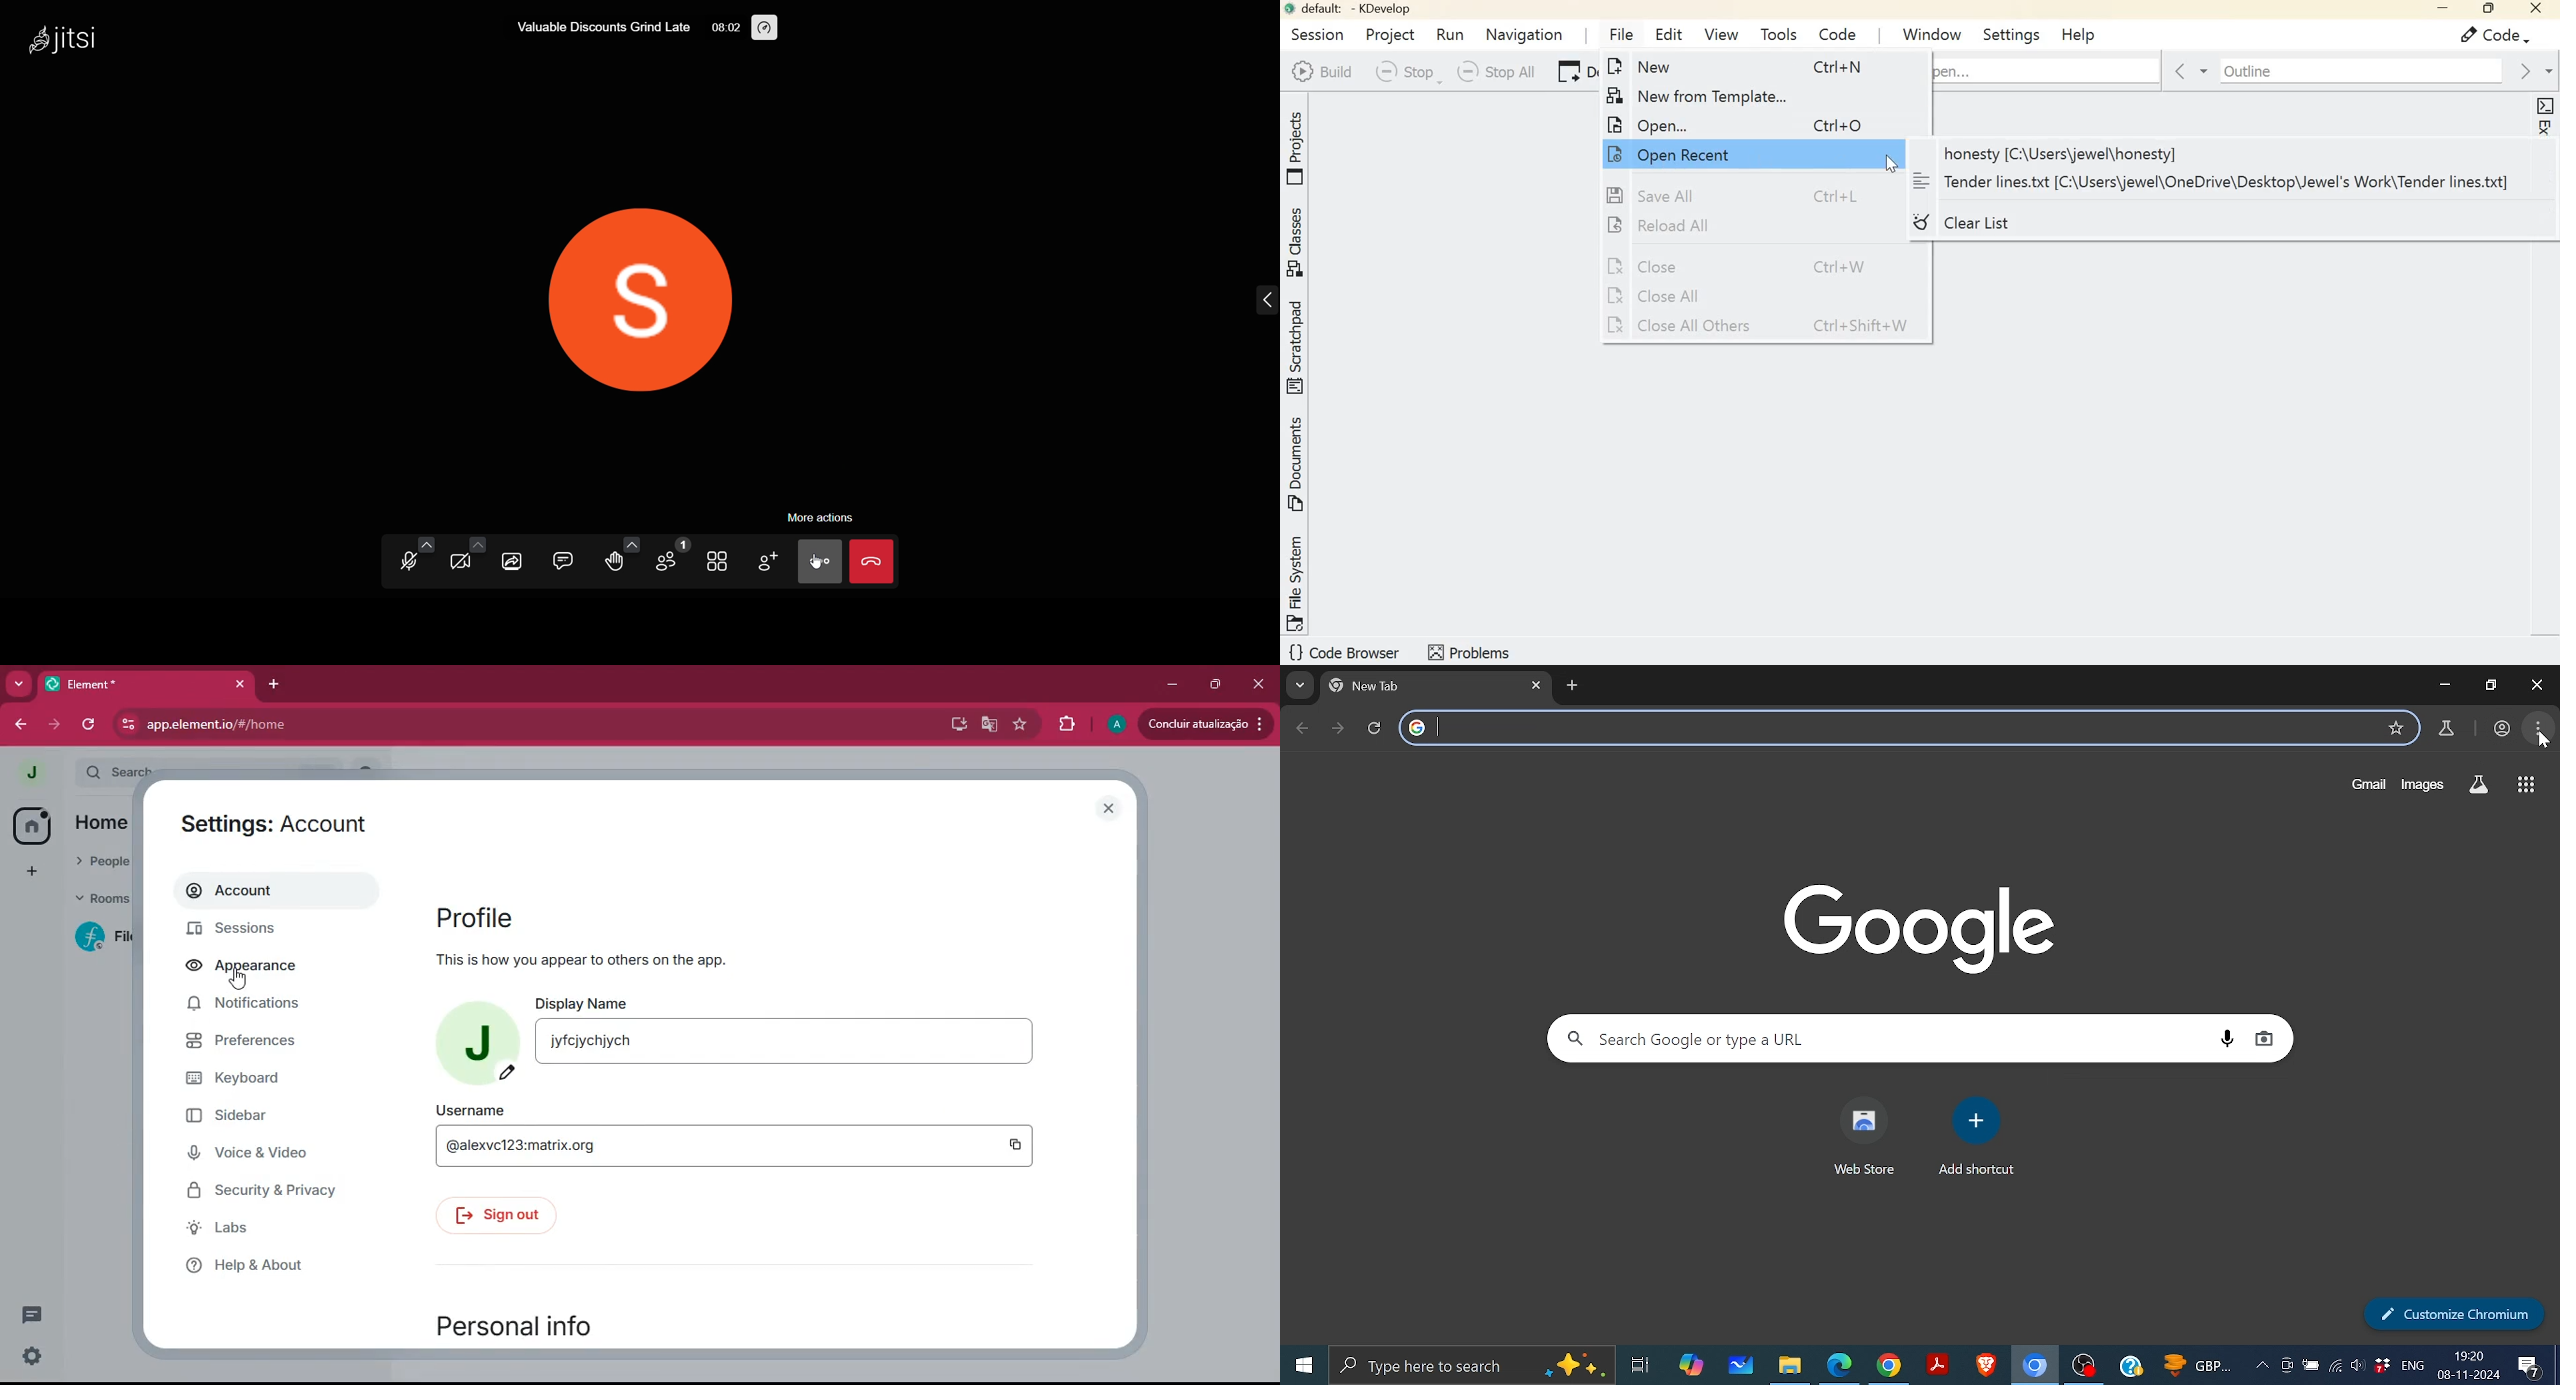 This screenshot has width=2576, height=1400. Describe the element at coordinates (1202, 726) in the screenshot. I see `Concur atuaizagio ` at that location.